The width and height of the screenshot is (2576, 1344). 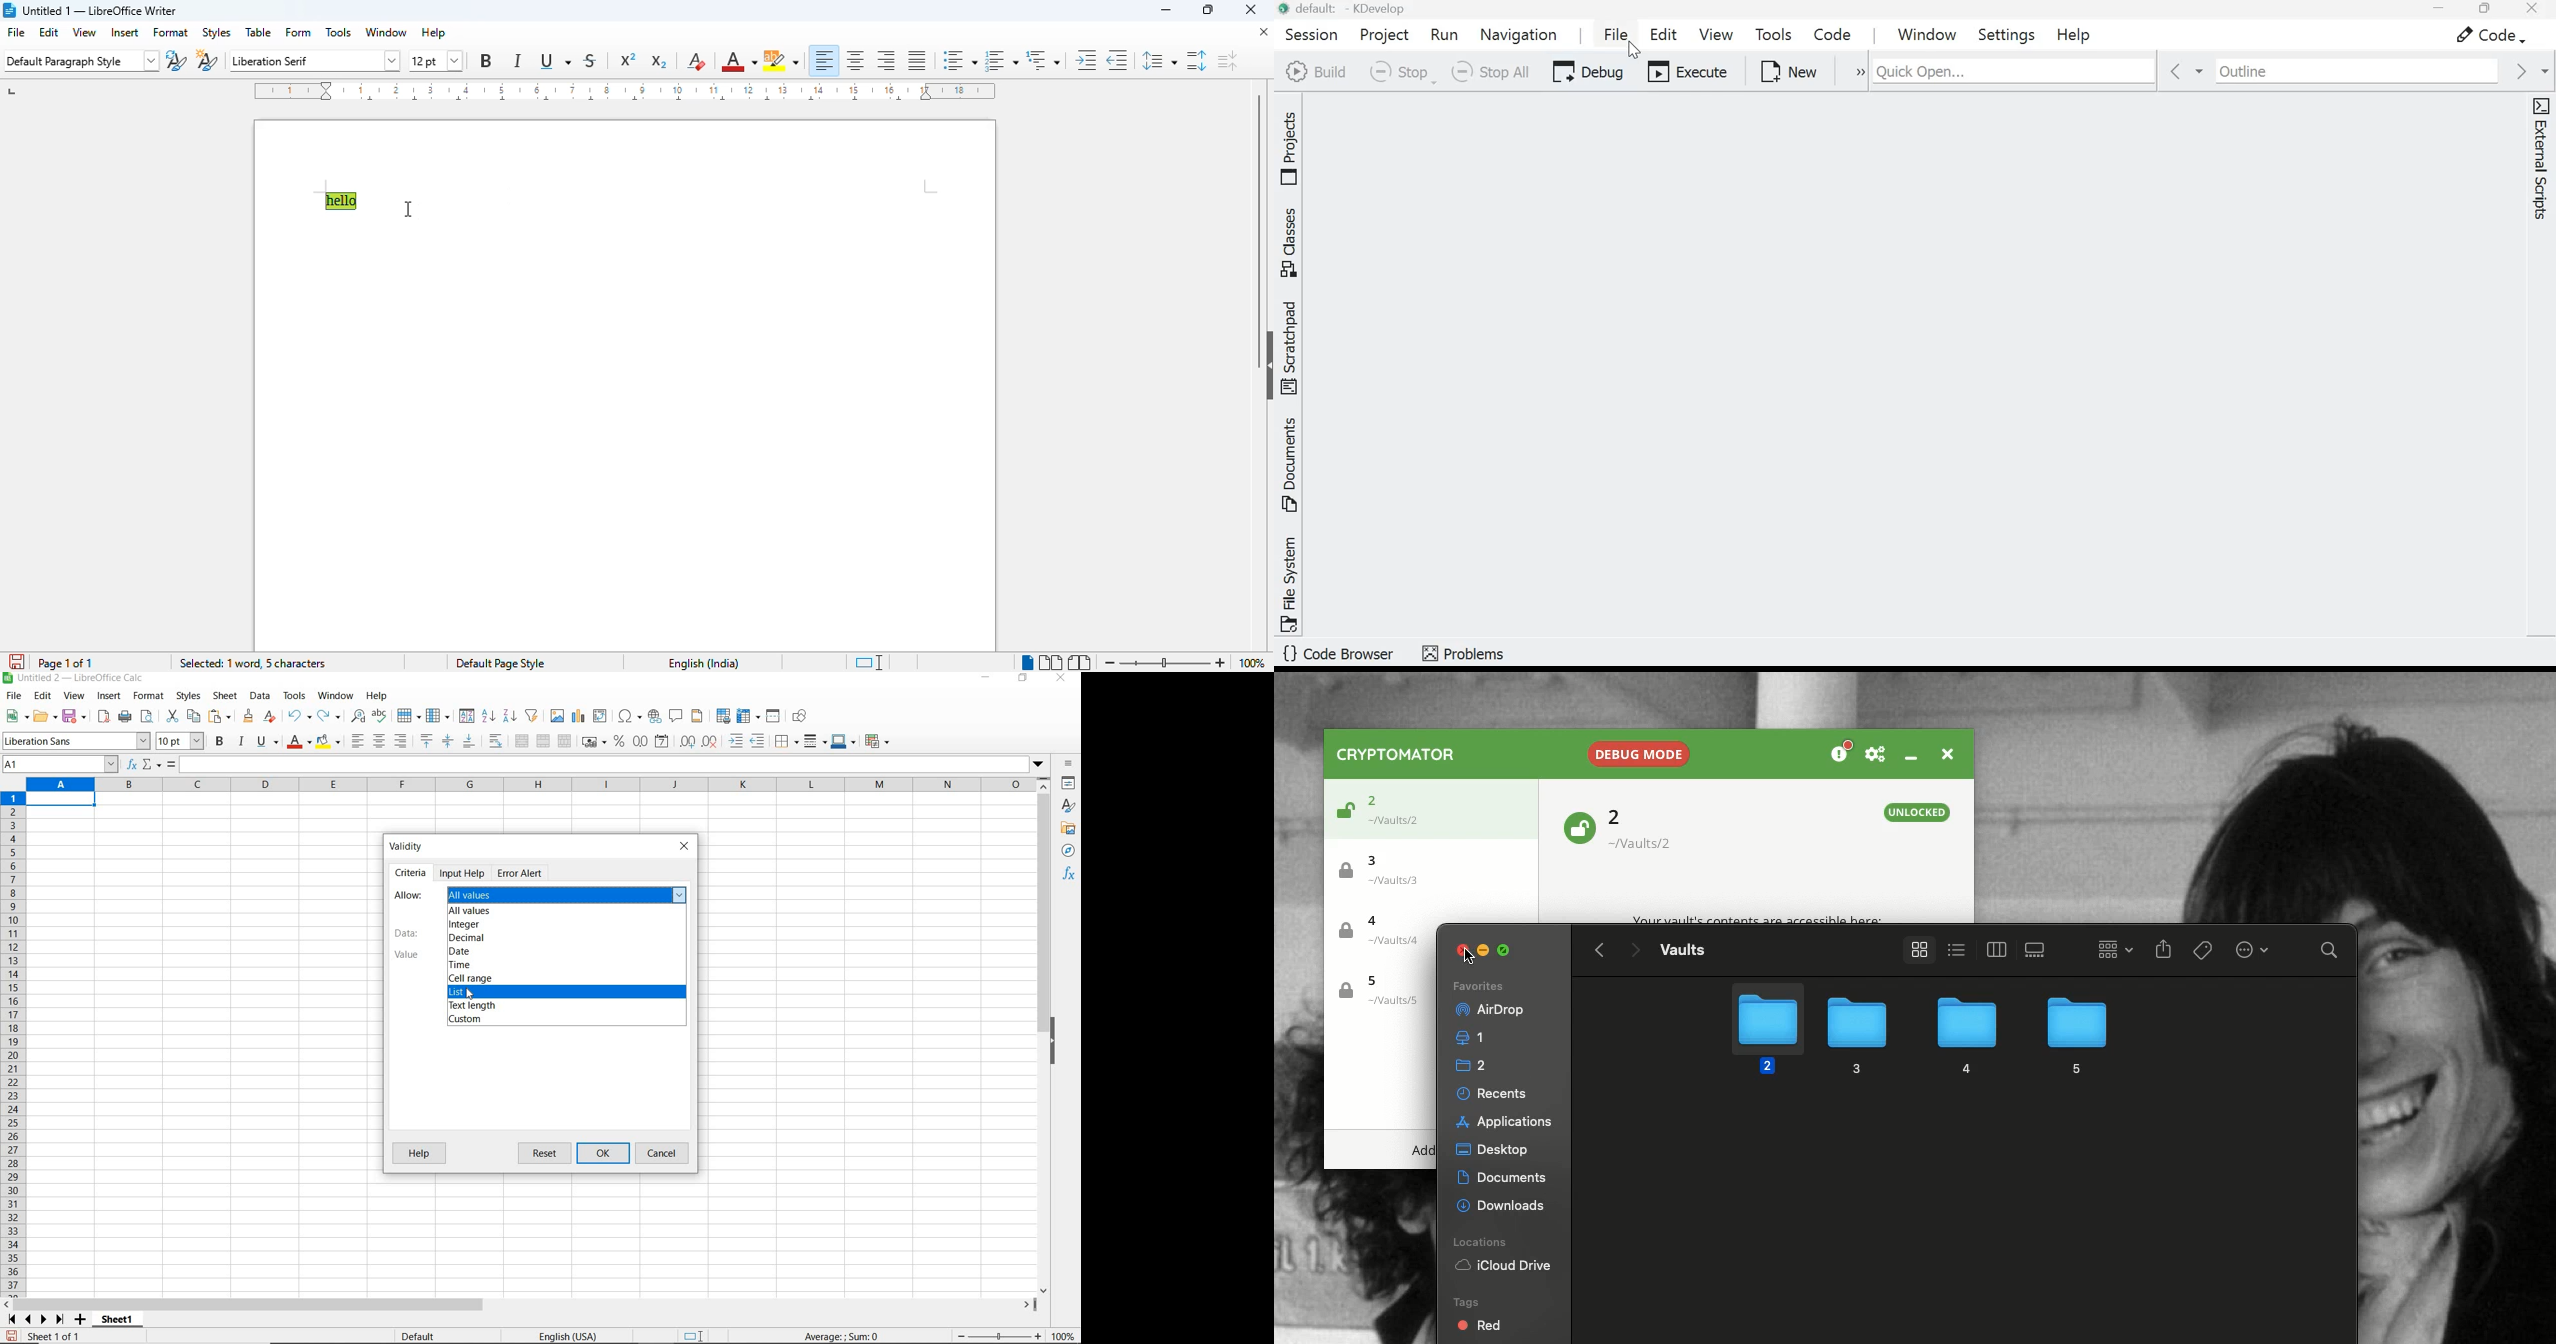 What do you see at coordinates (49, 32) in the screenshot?
I see `edit` at bounding box center [49, 32].